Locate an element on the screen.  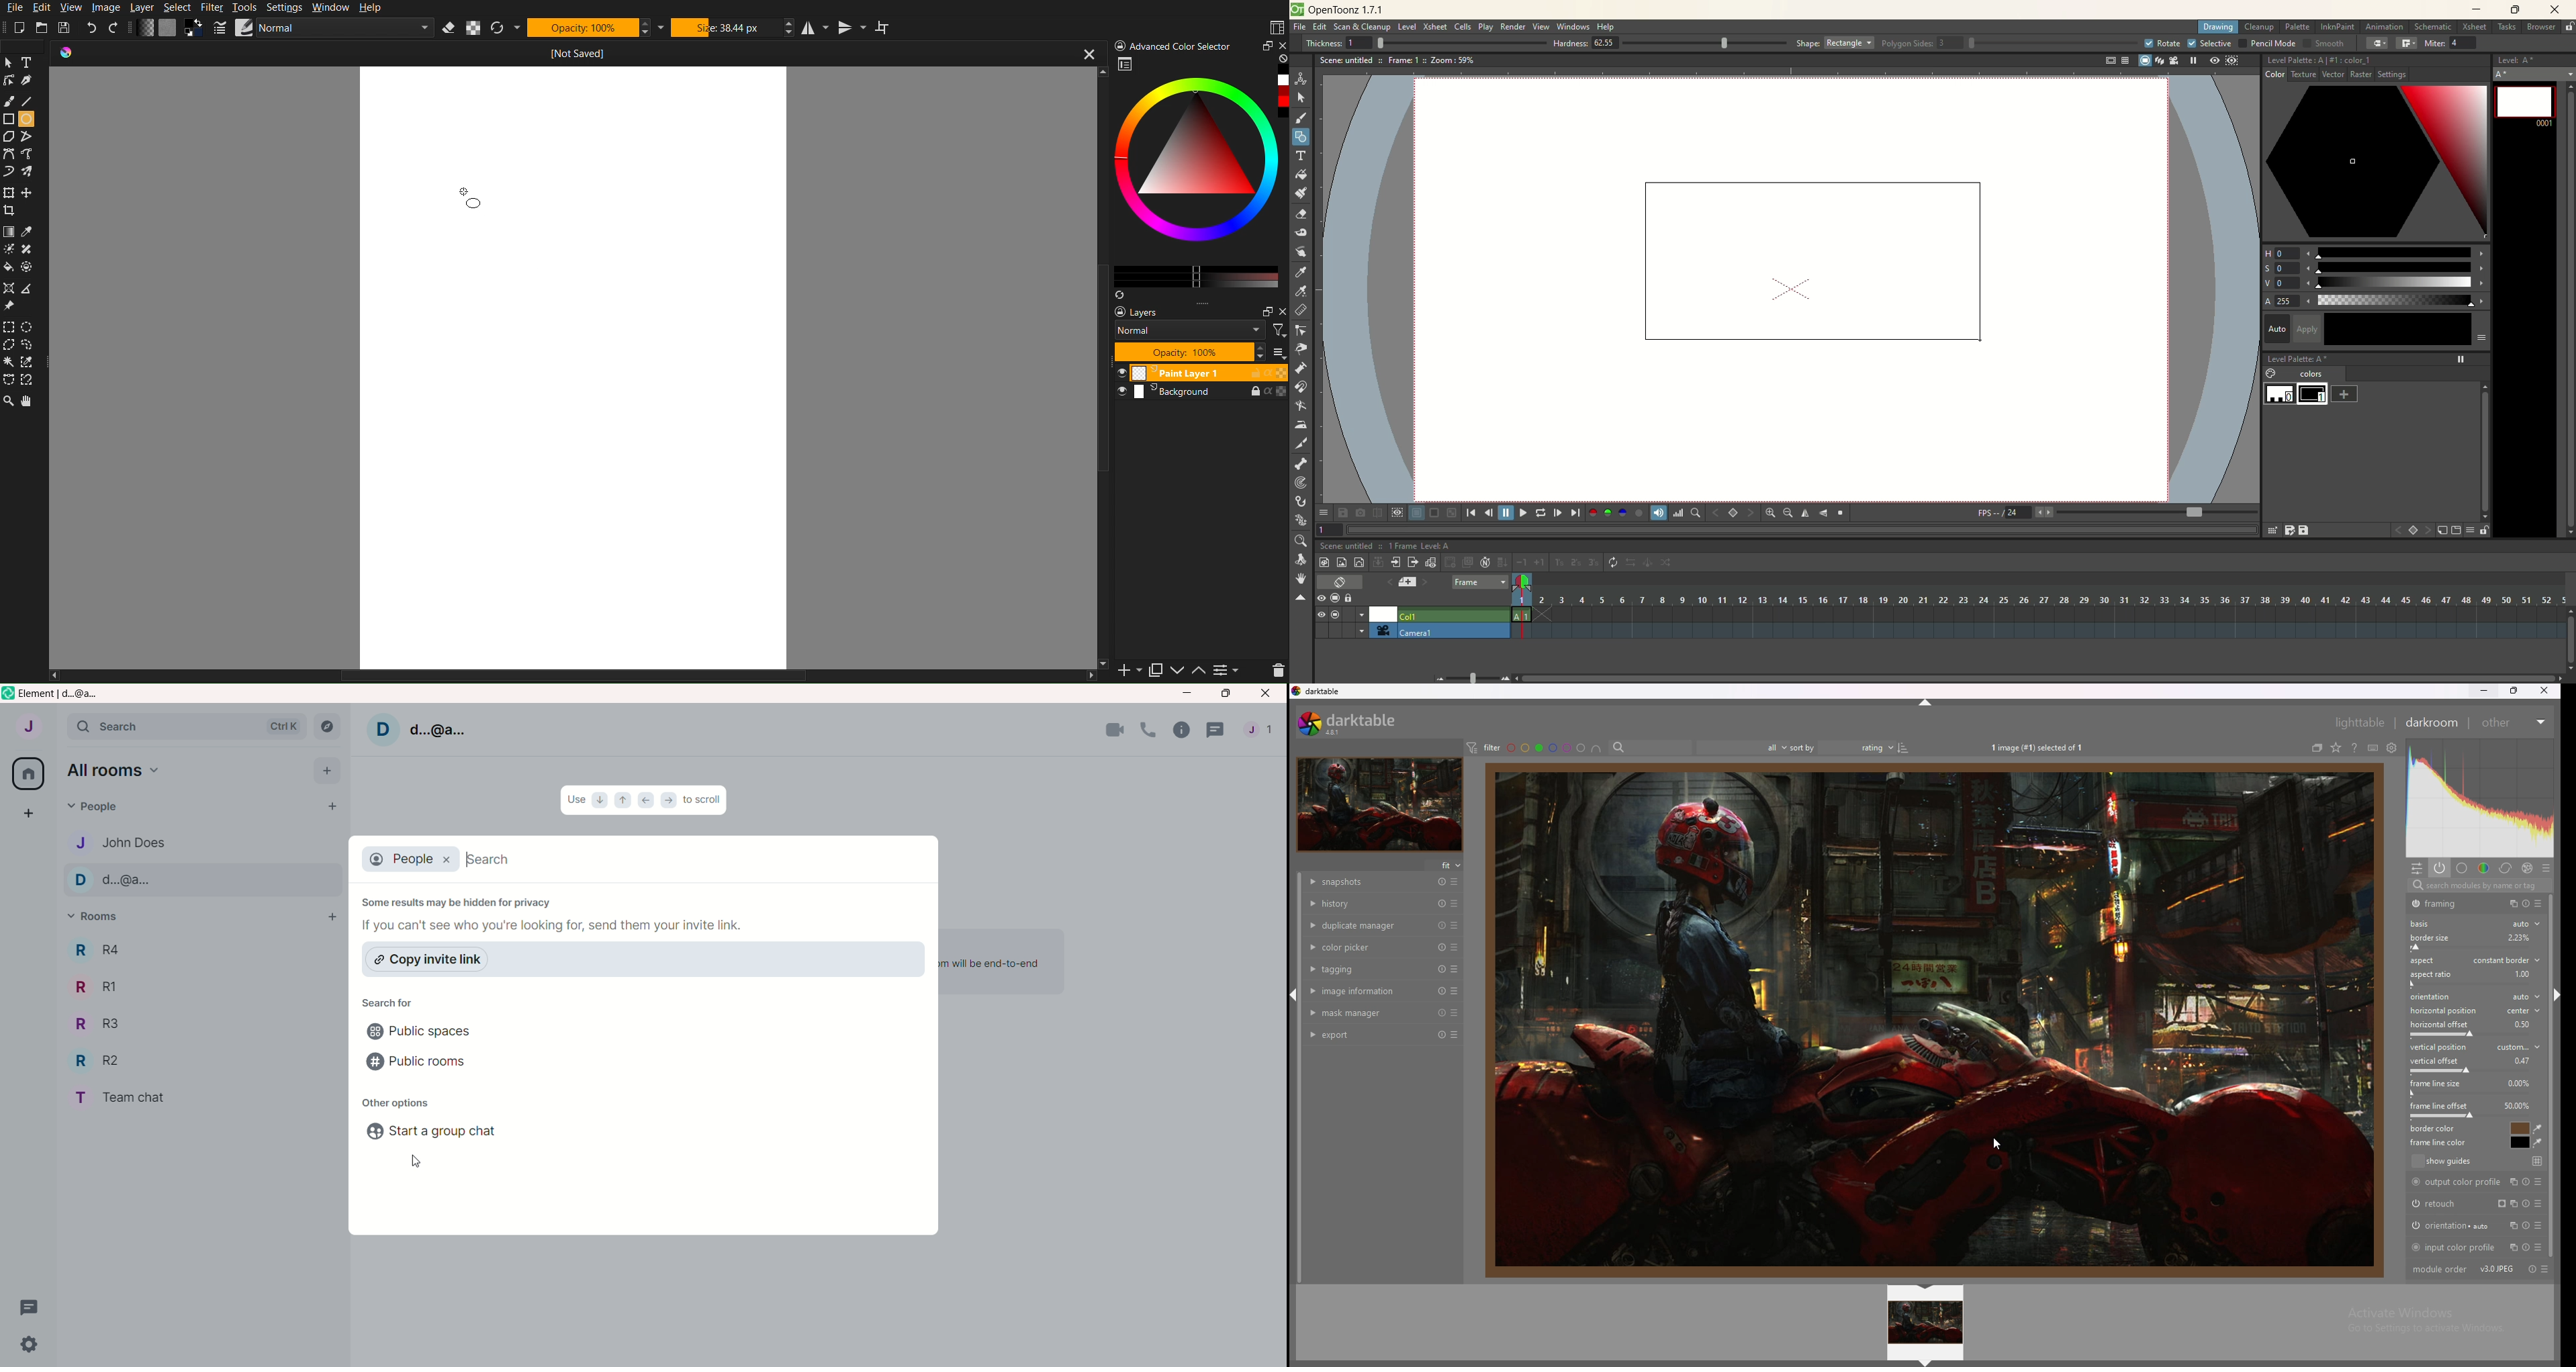
collapse grouped images is located at coordinates (2317, 748).